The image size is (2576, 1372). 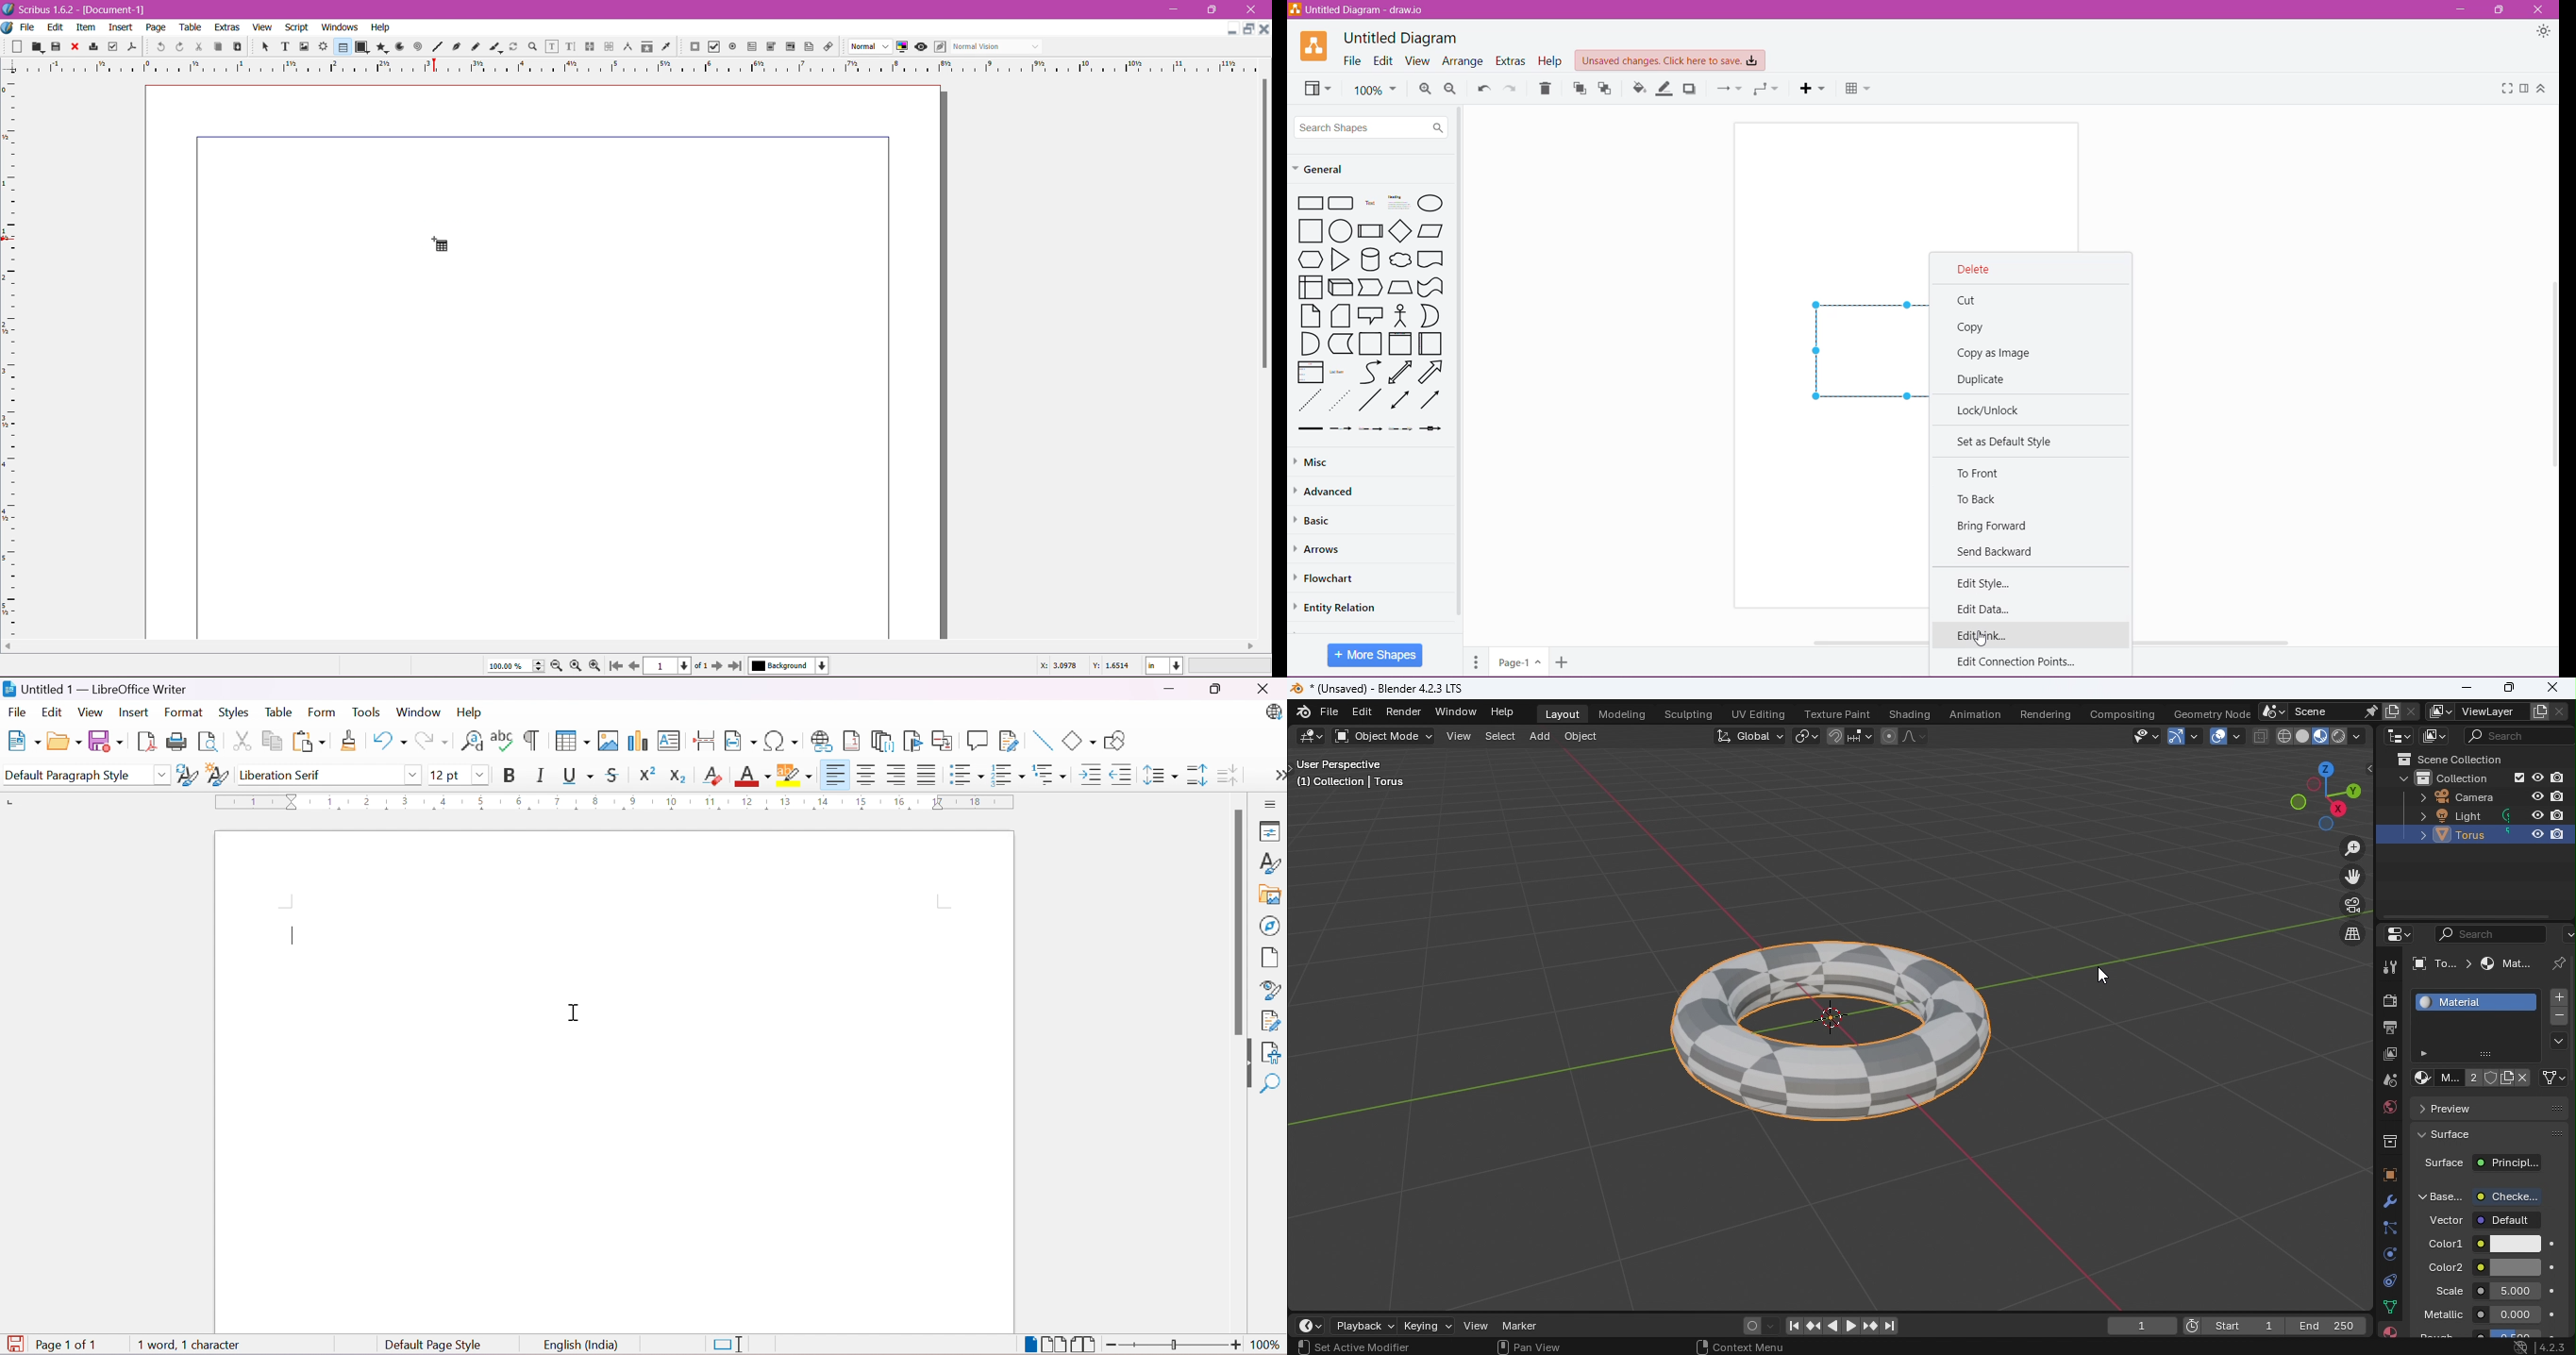 What do you see at coordinates (1996, 354) in the screenshot?
I see `Copy as Image` at bounding box center [1996, 354].